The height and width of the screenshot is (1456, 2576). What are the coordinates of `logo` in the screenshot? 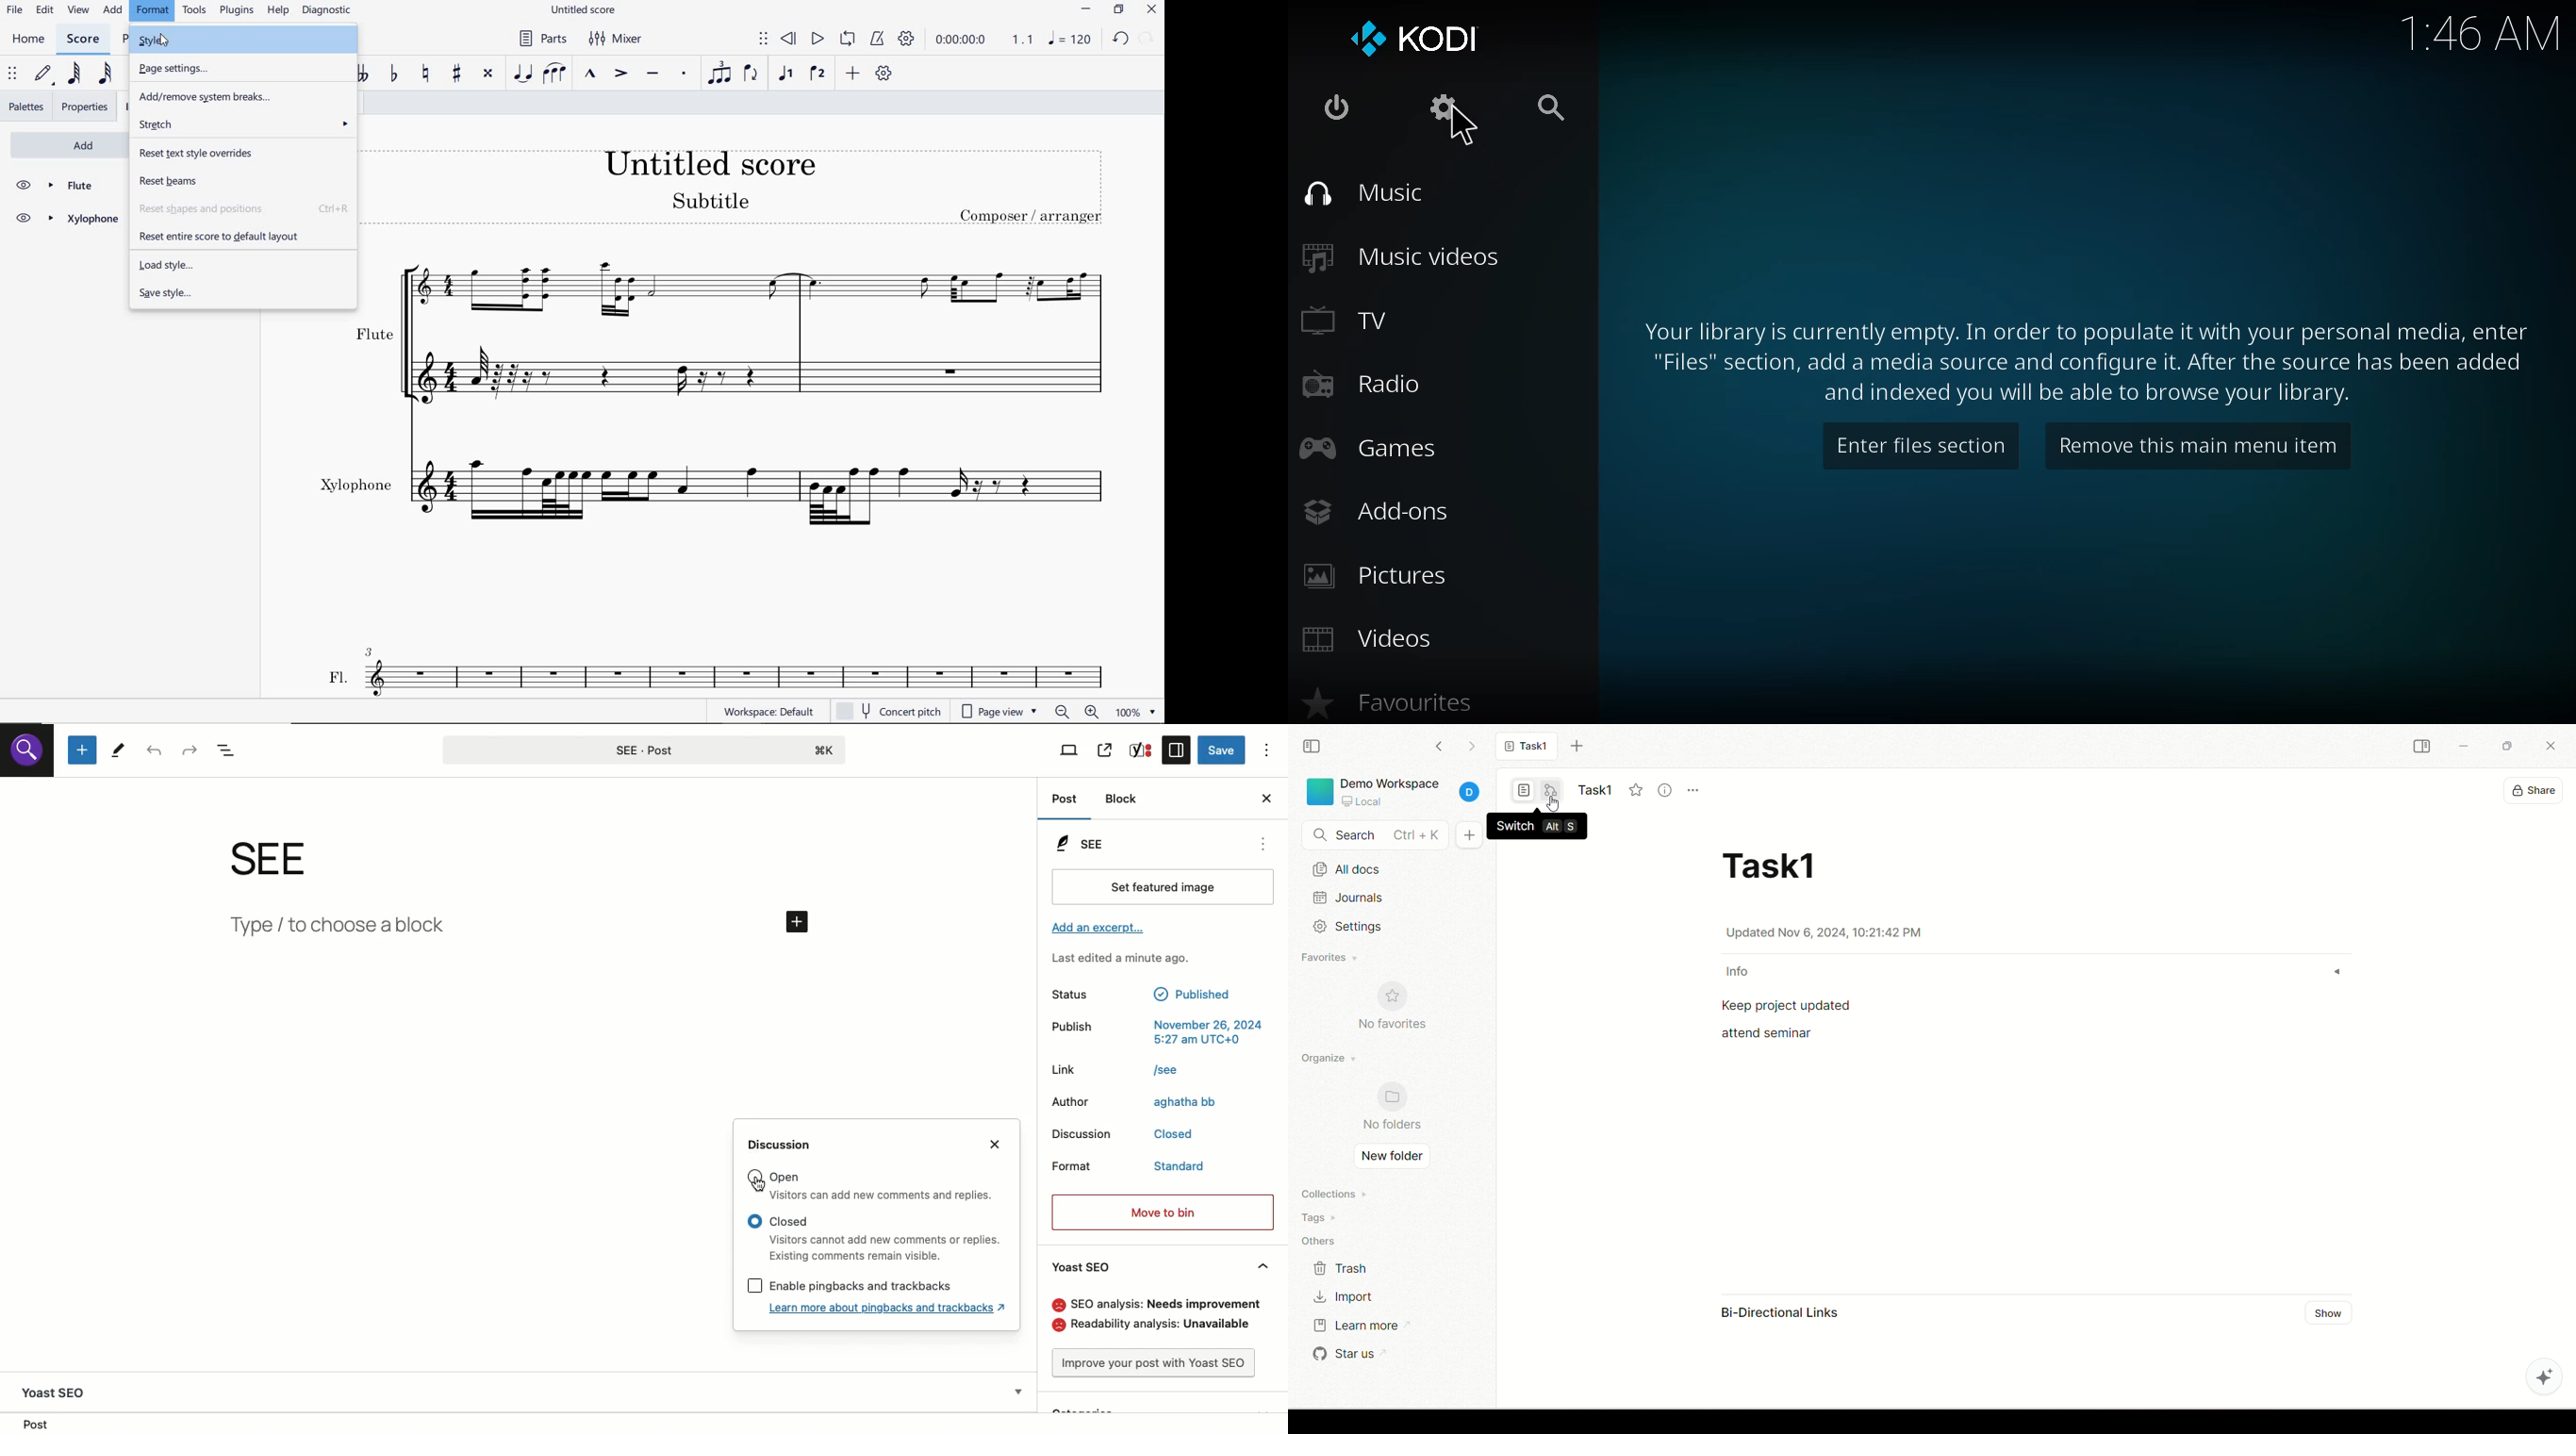 It's located at (1318, 791).